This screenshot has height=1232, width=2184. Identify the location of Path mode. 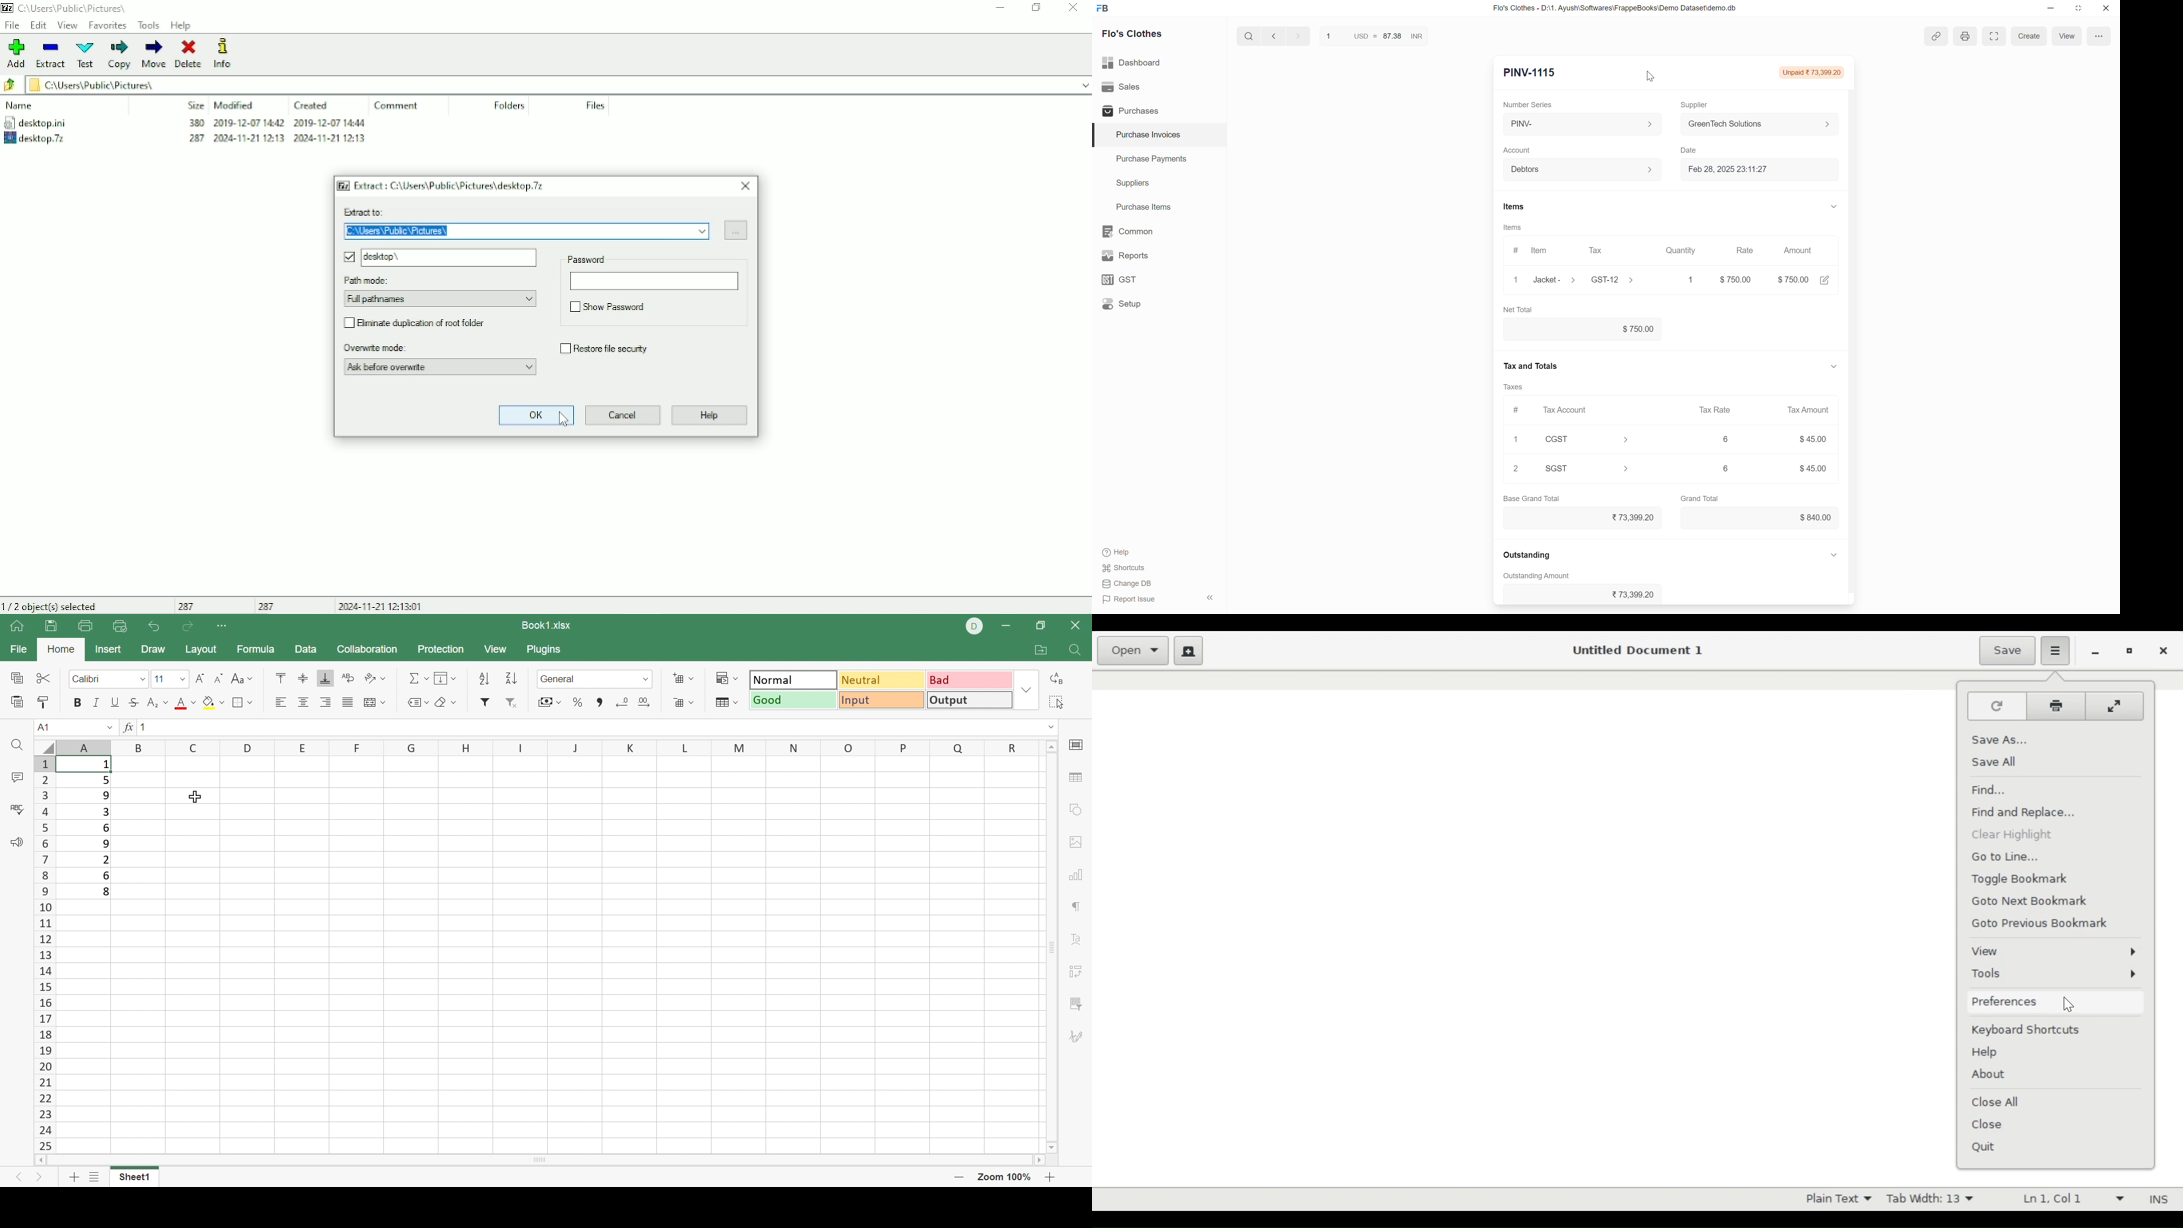
(439, 291).